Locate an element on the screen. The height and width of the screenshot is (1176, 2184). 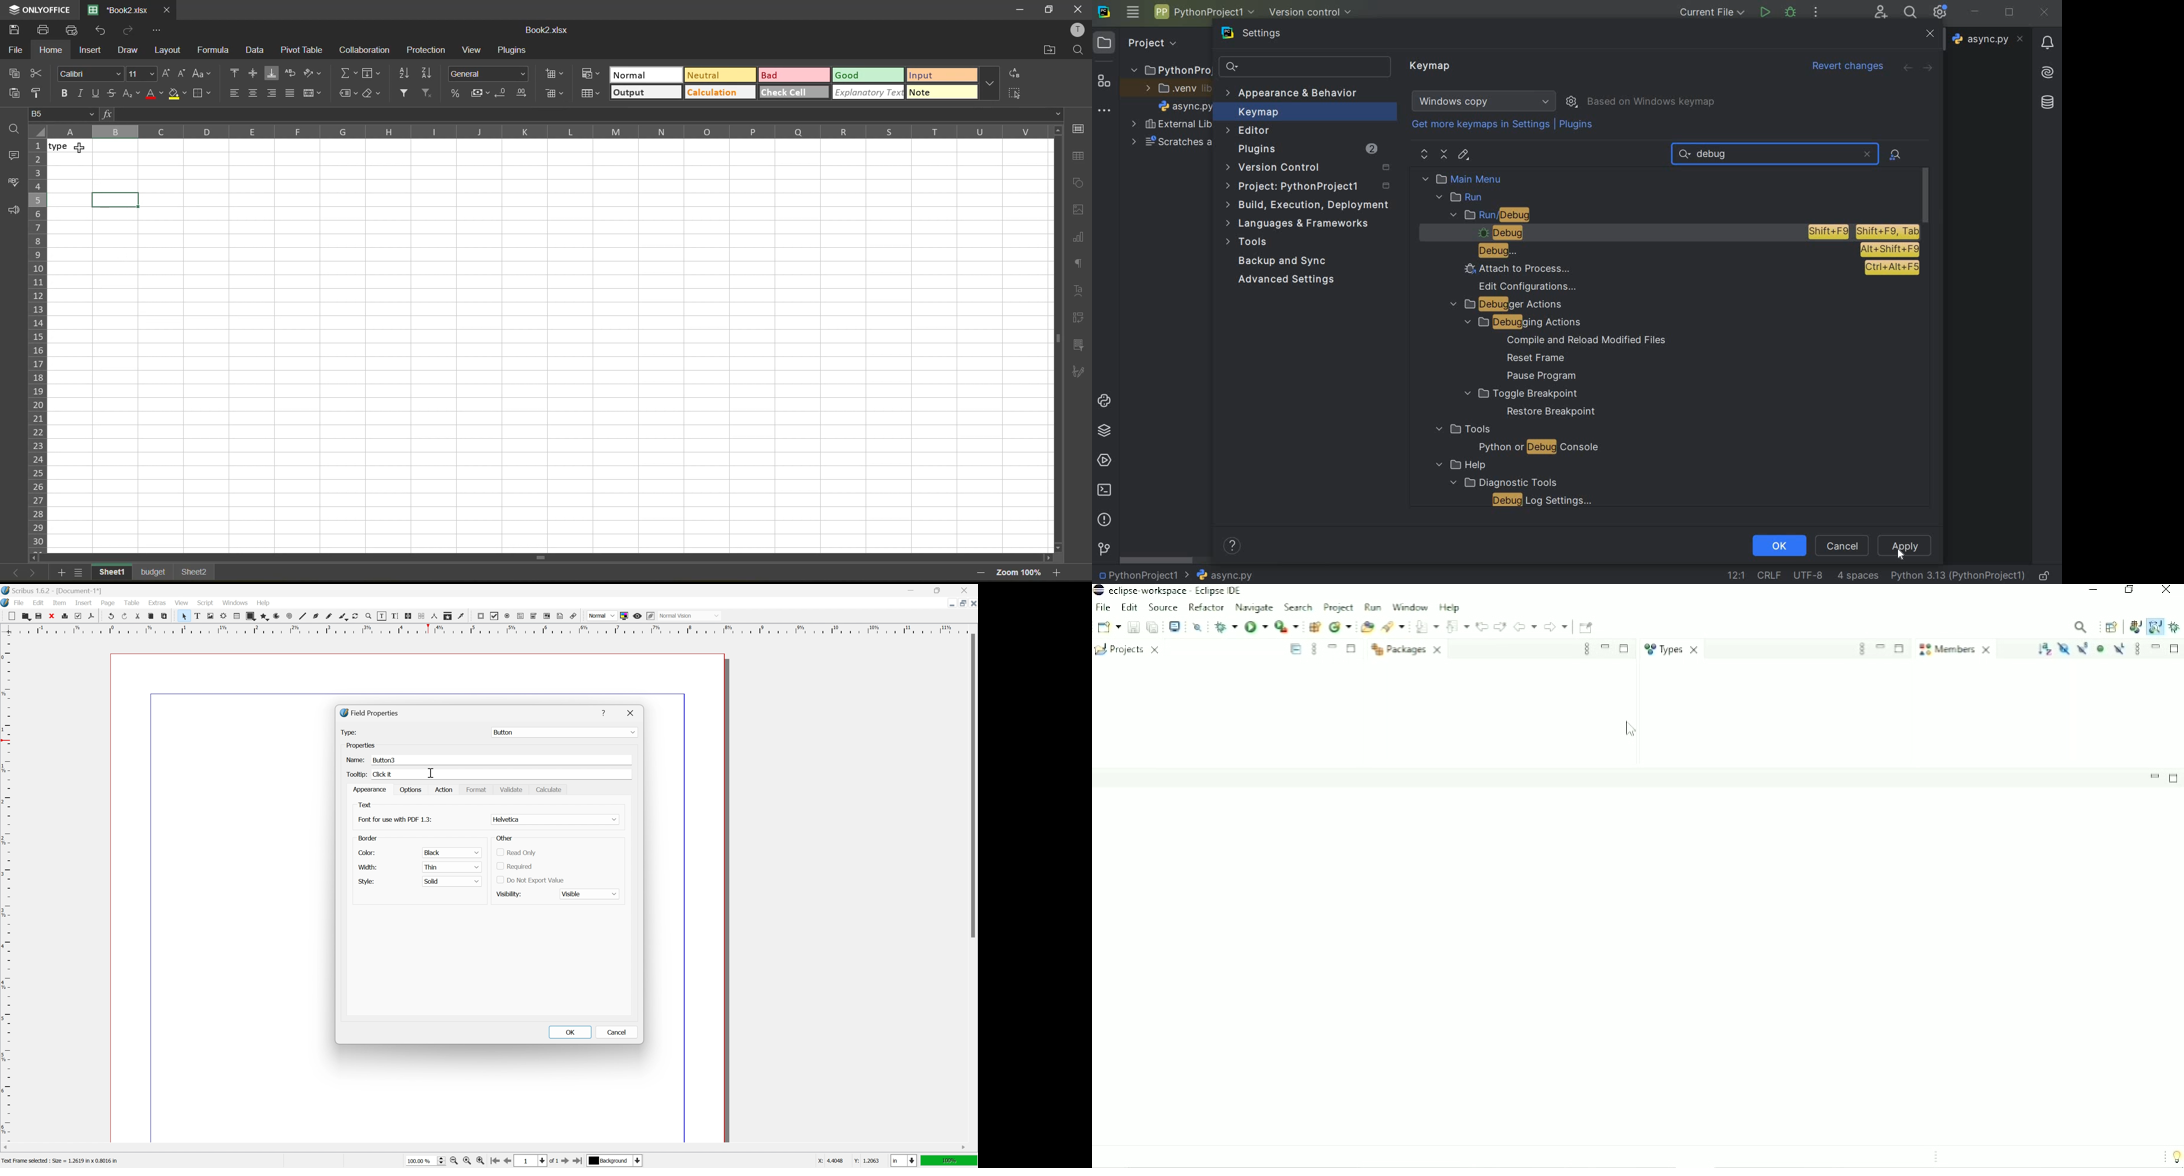
toggle breakpoint is located at coordinates (1521, 394).